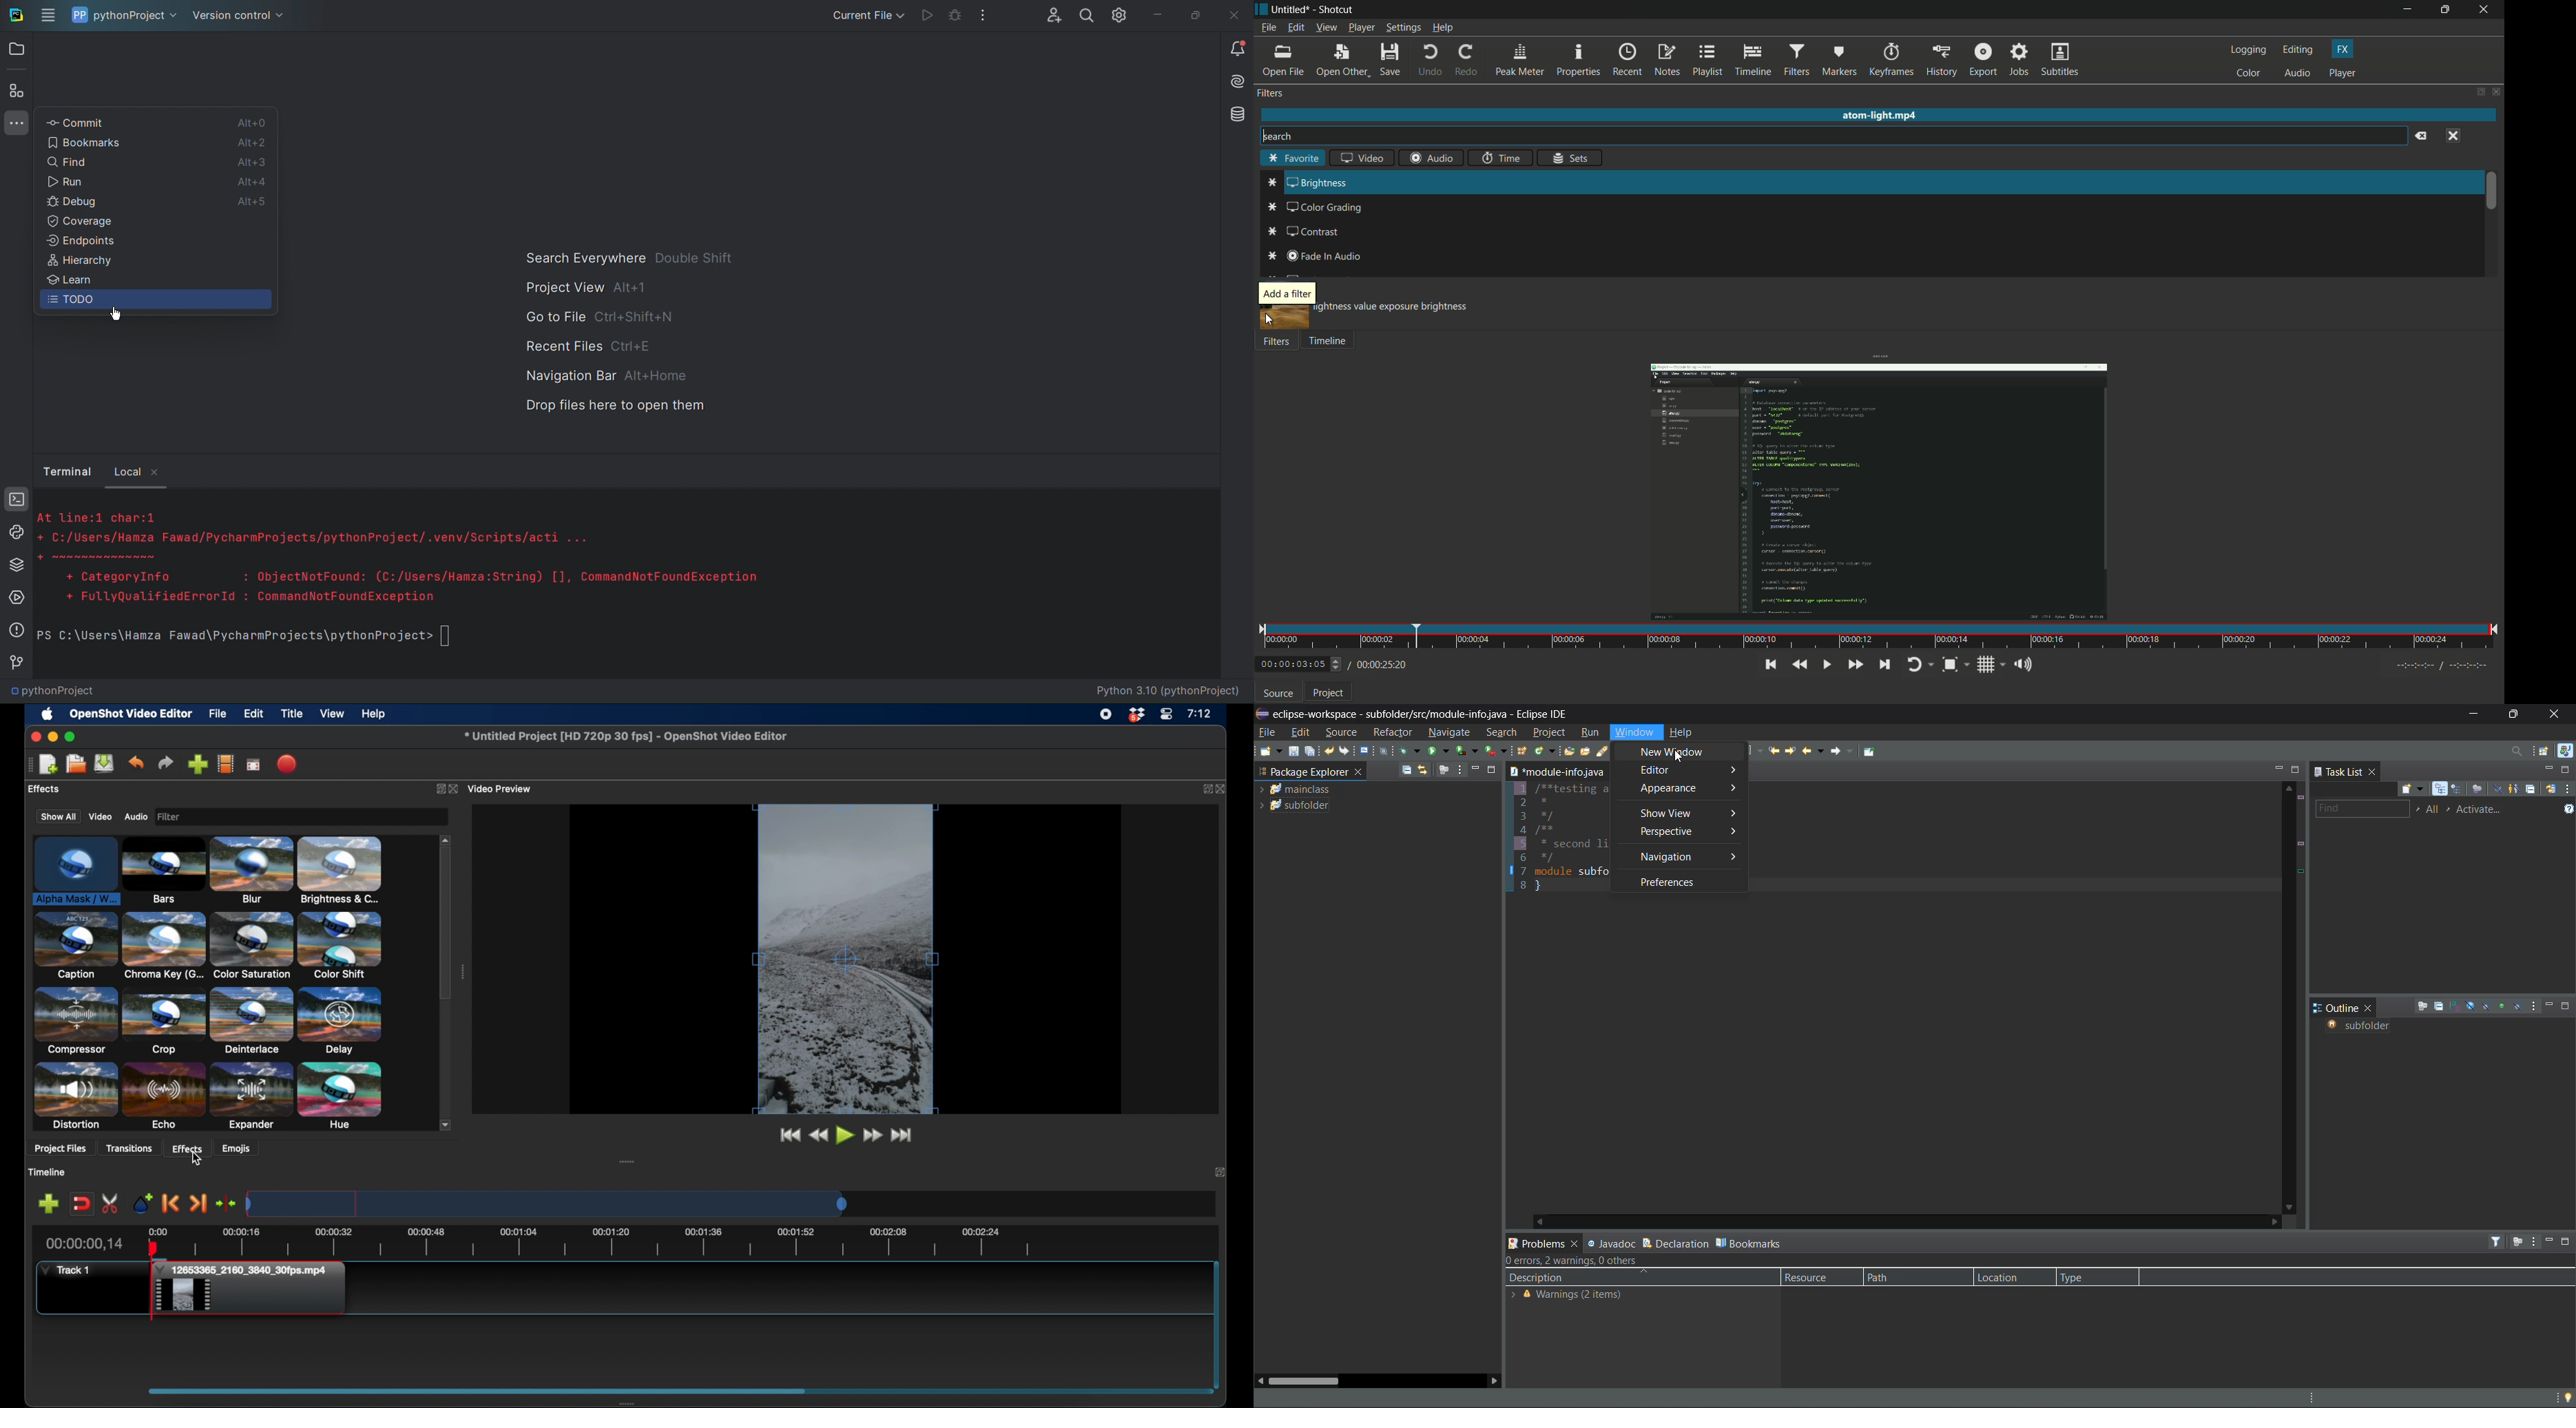  What do you see at coordinates (164, 871) in the screenshot?
I see `bars` at bounding box center [164, 871].